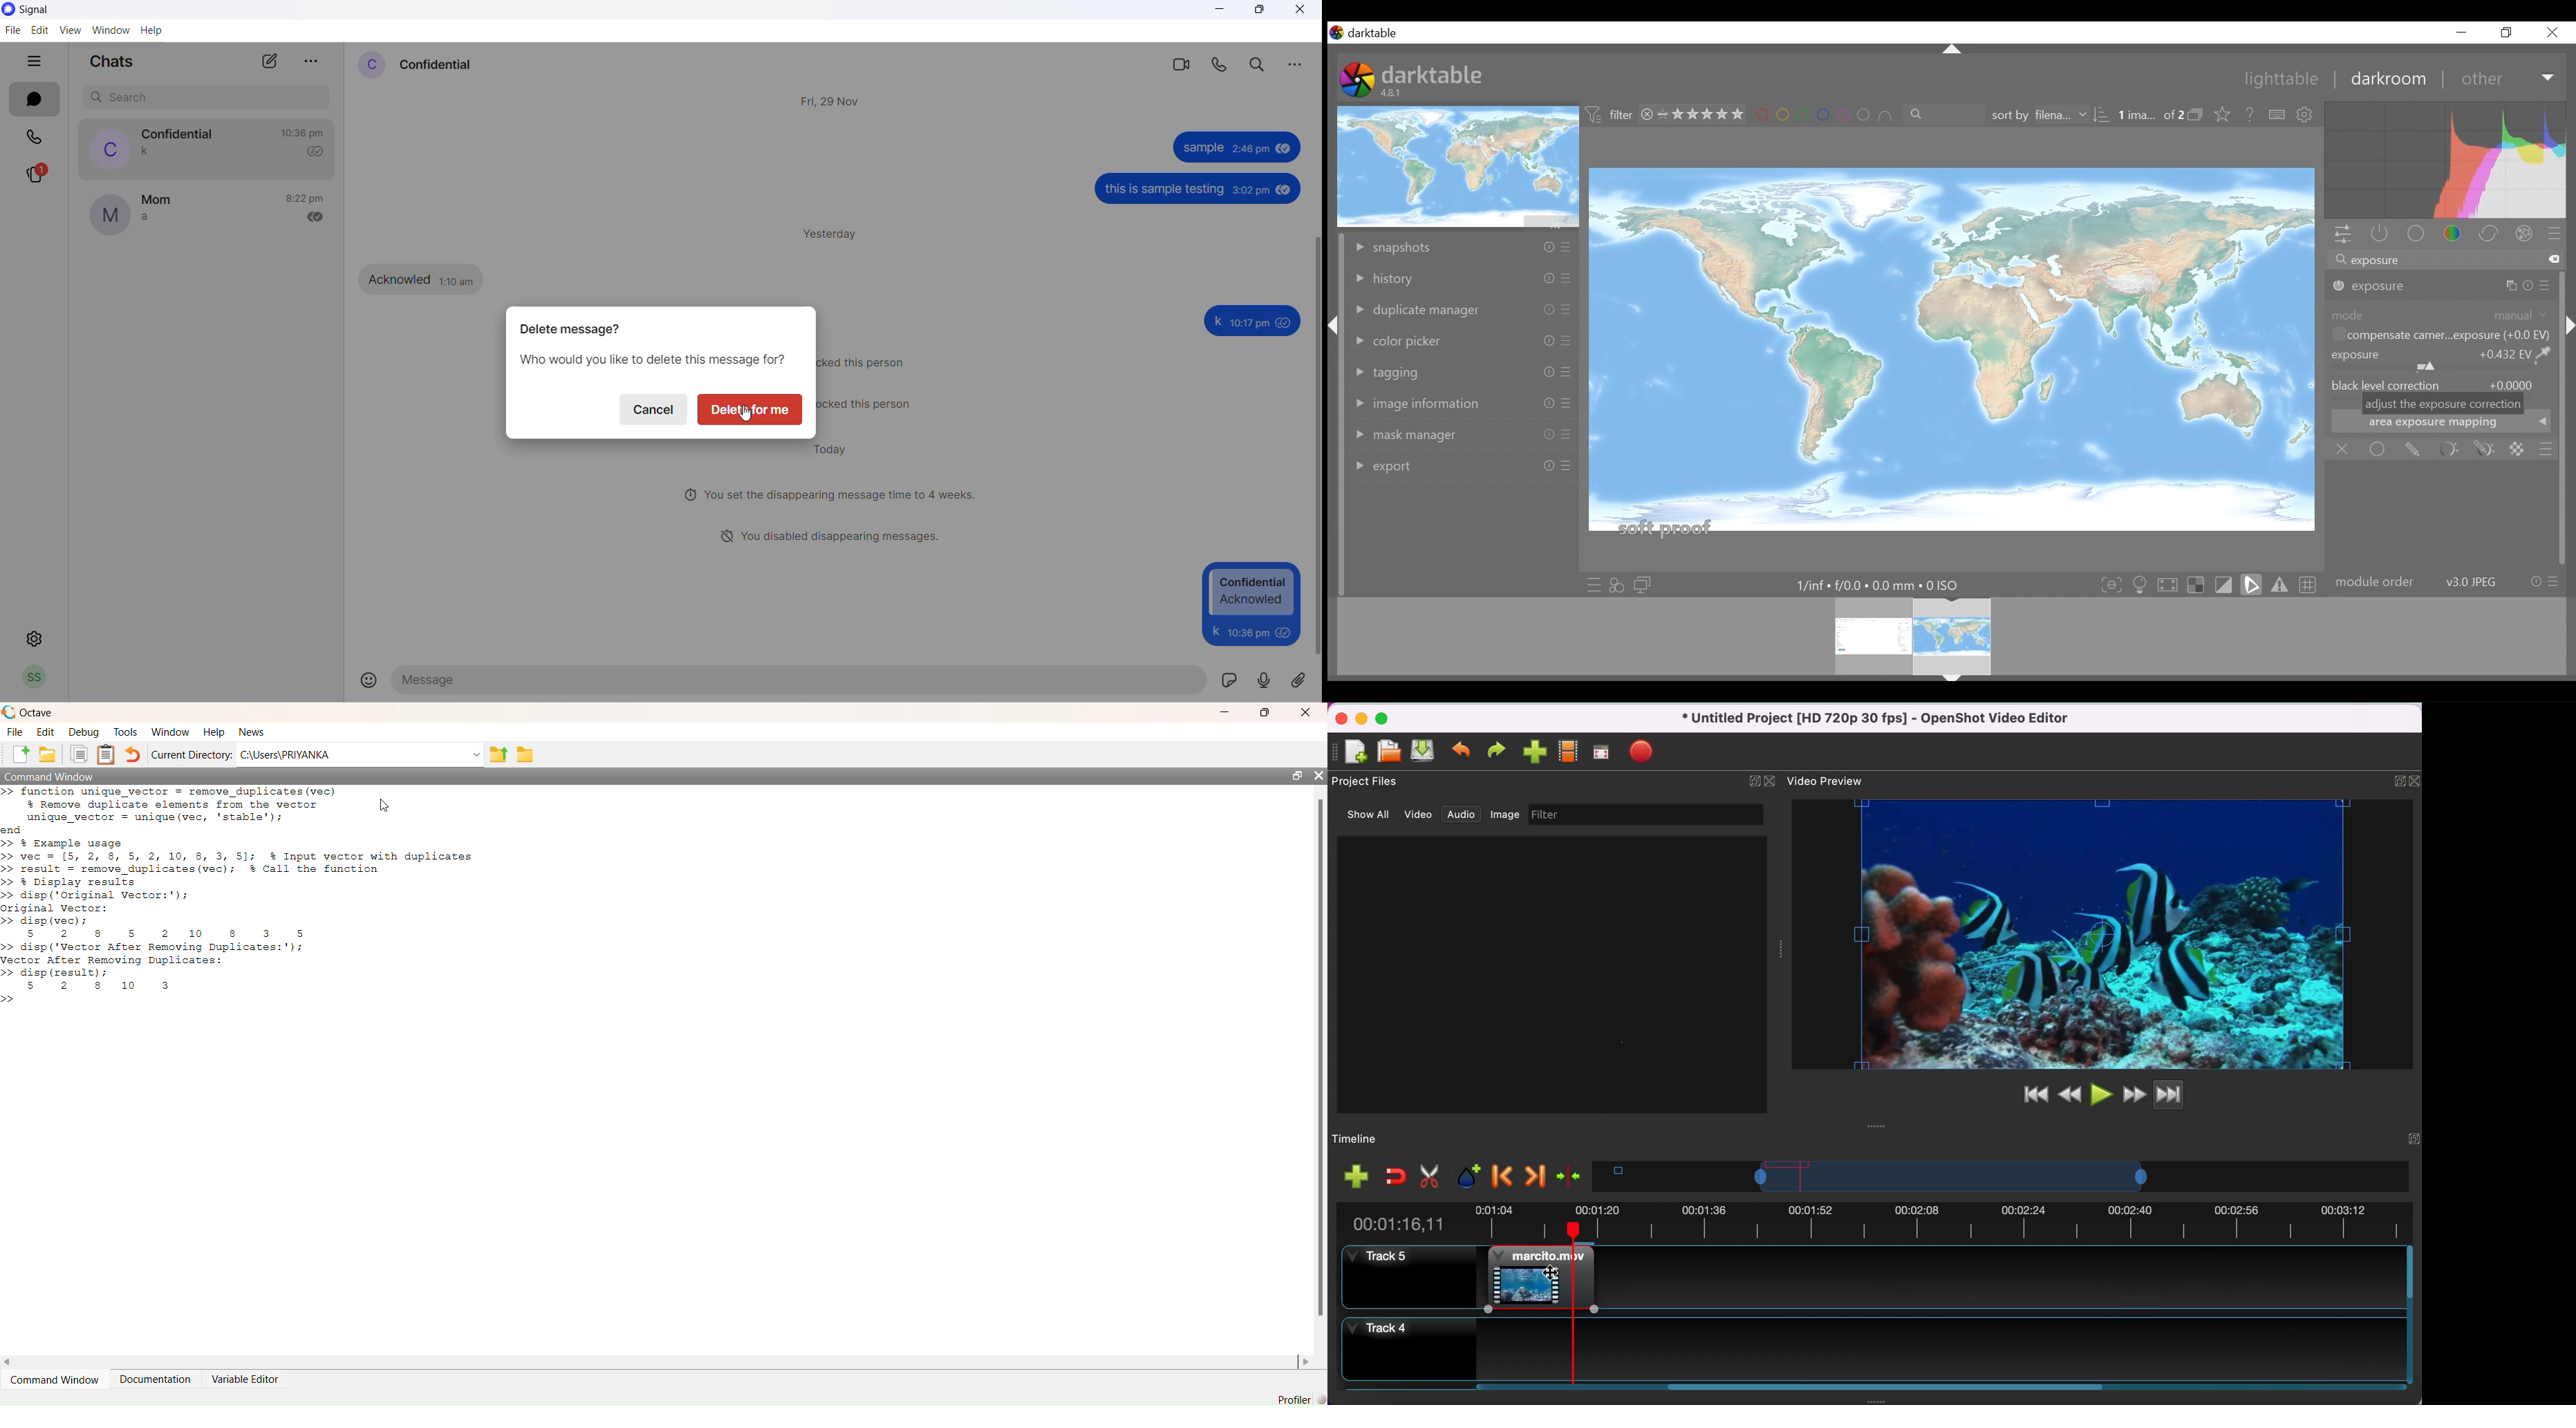  I want to click on rewind, so click(2070, 1093).